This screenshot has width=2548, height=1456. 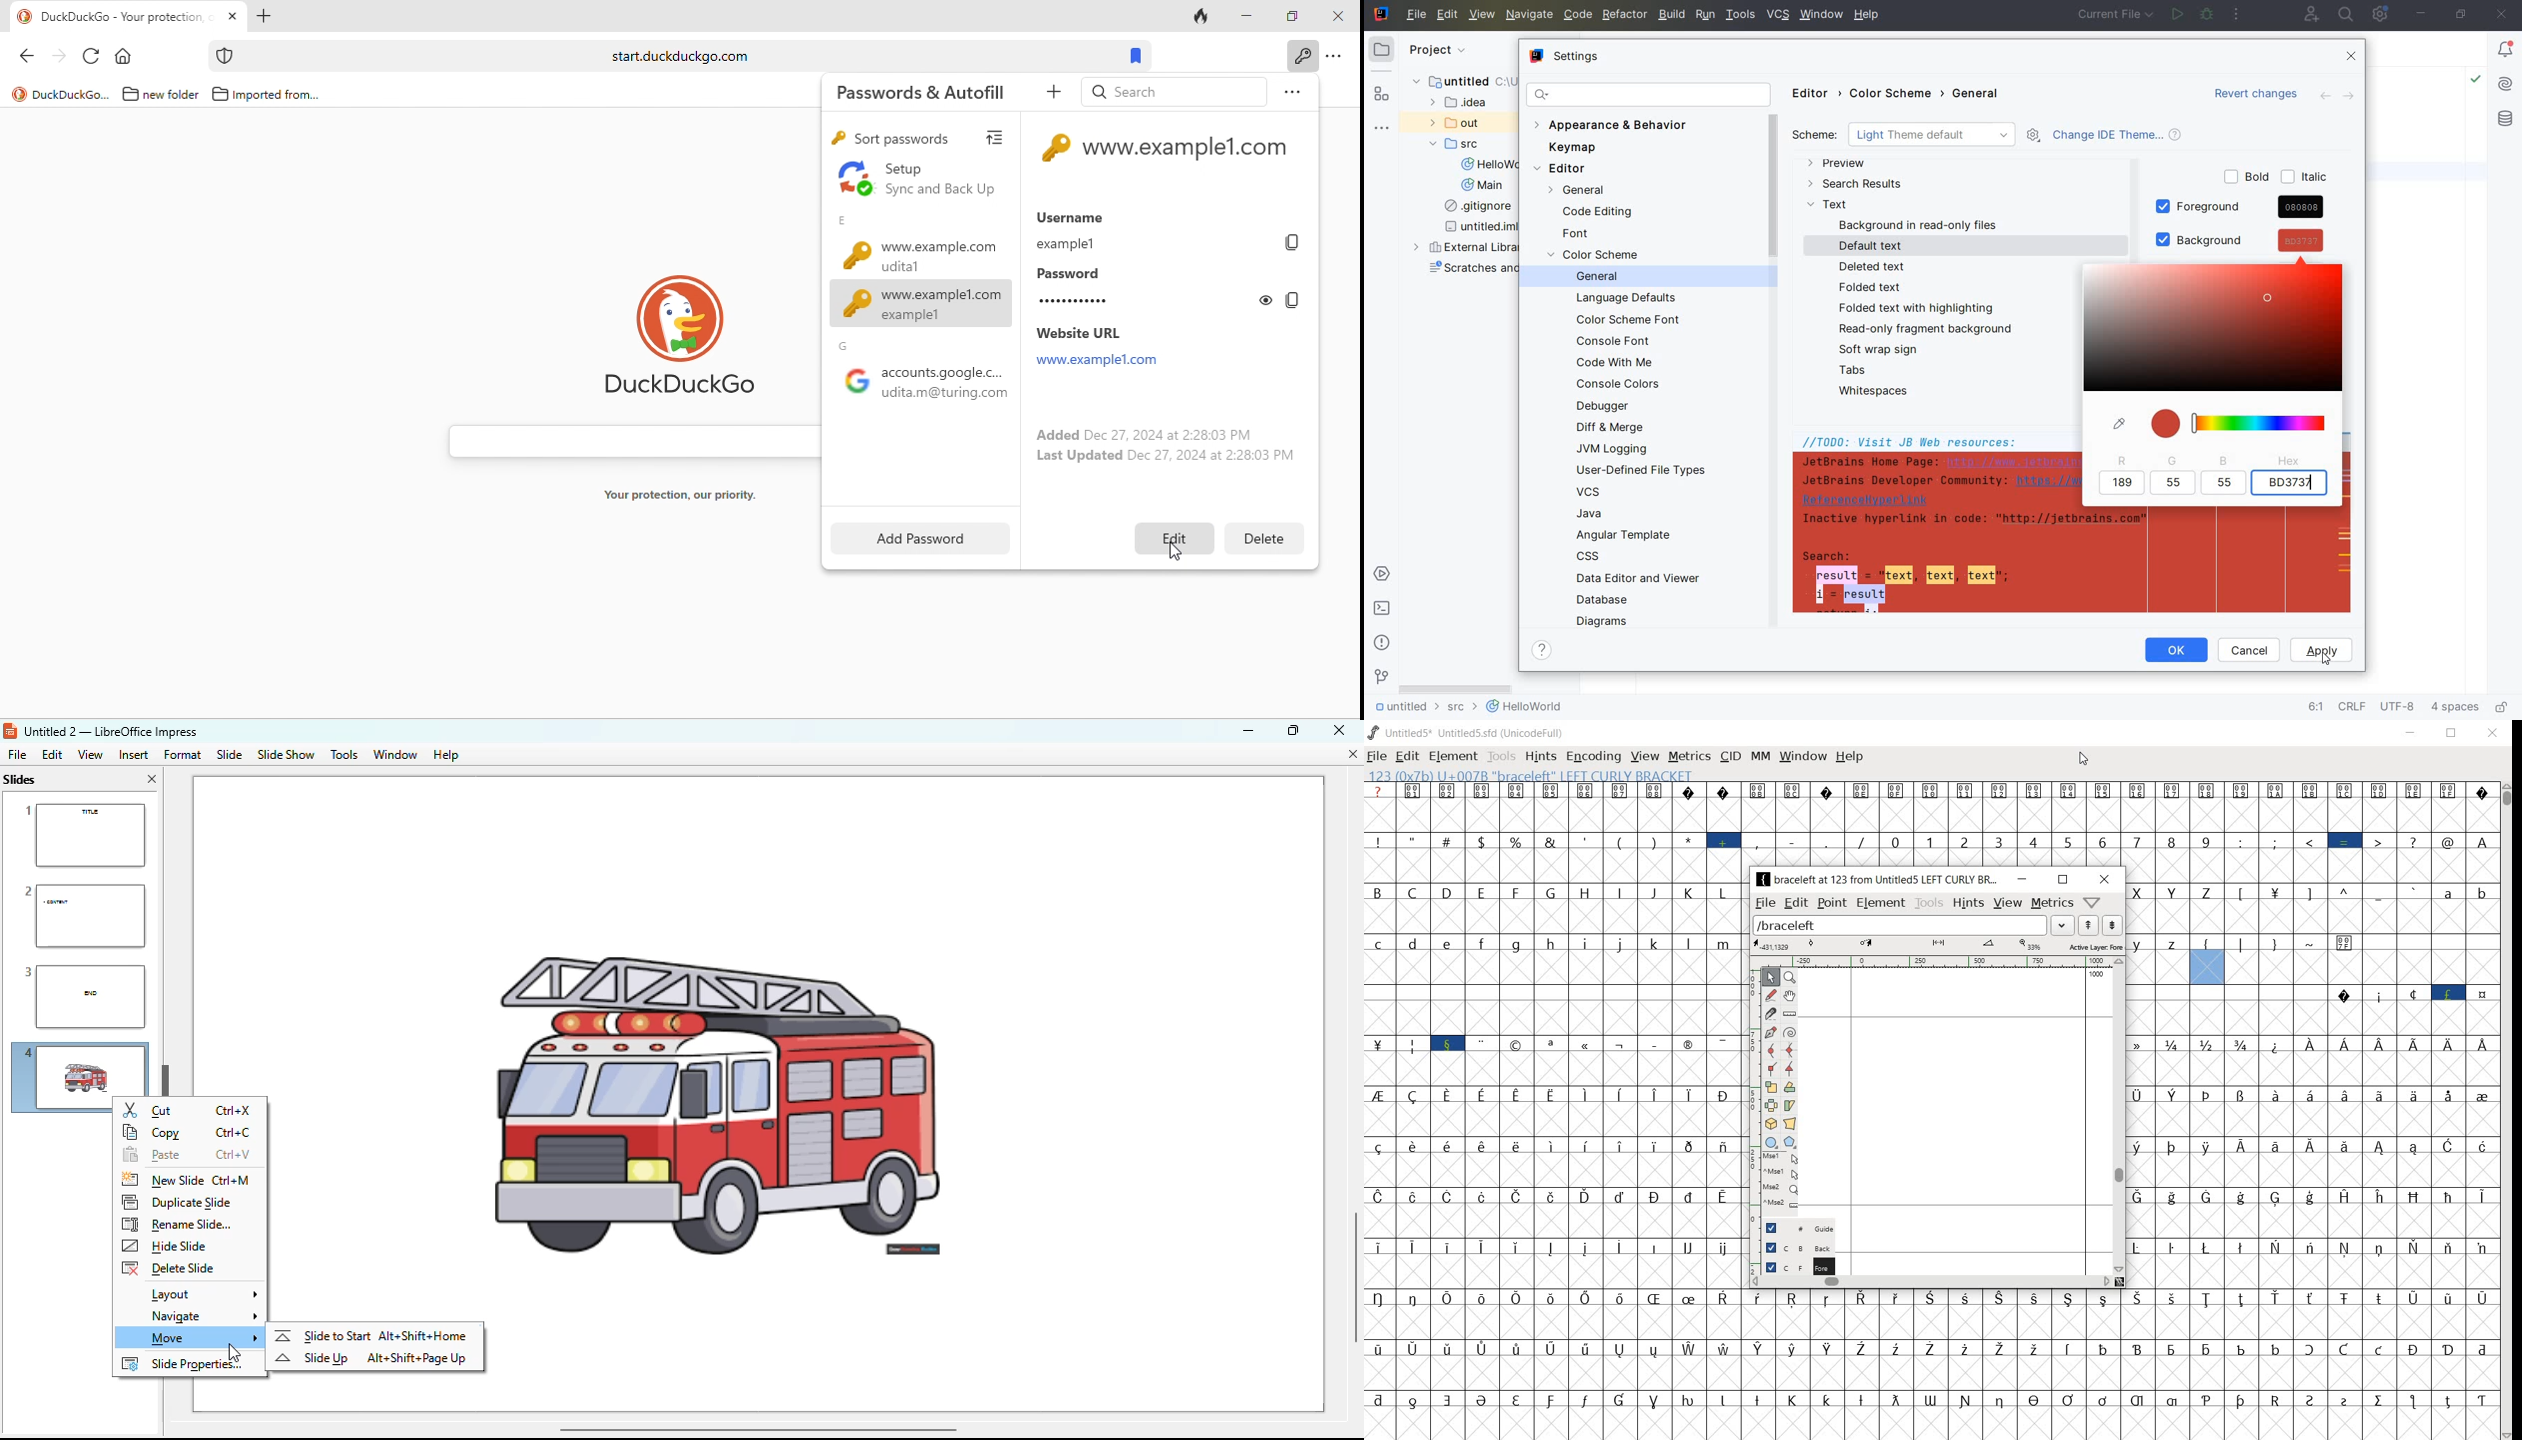 I want to click on slides, so click(x=22, y=779).